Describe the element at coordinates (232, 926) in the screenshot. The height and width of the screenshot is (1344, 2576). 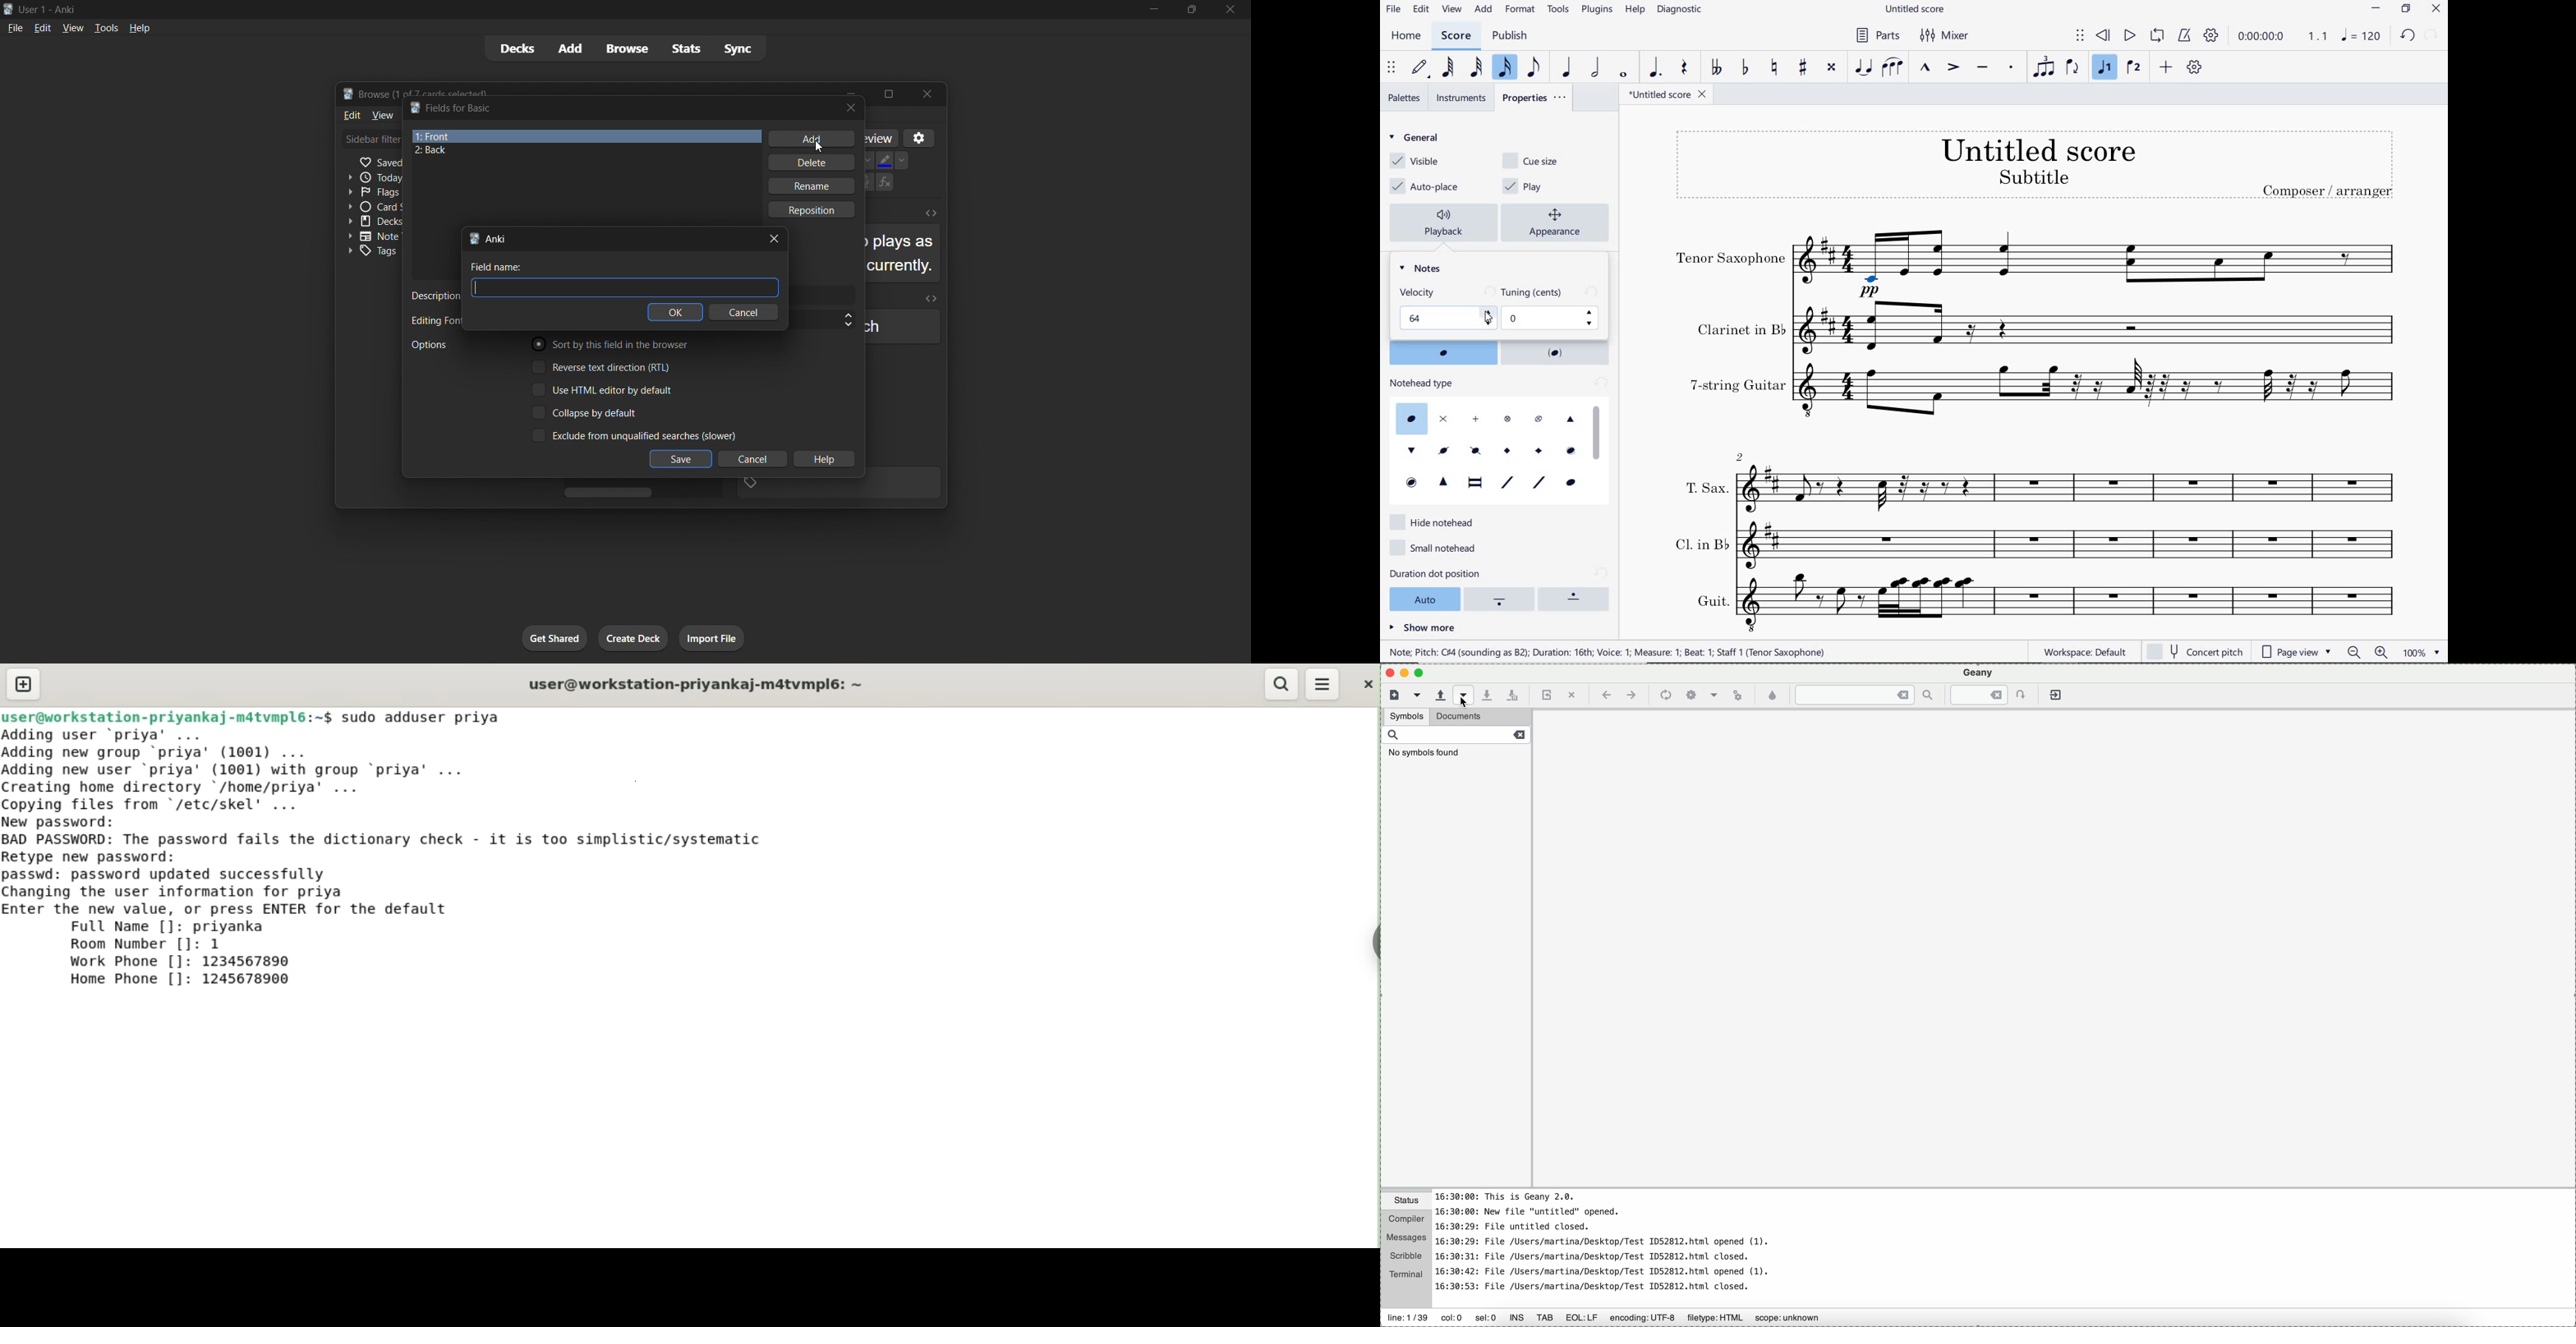
I see `priyanka` at that location.